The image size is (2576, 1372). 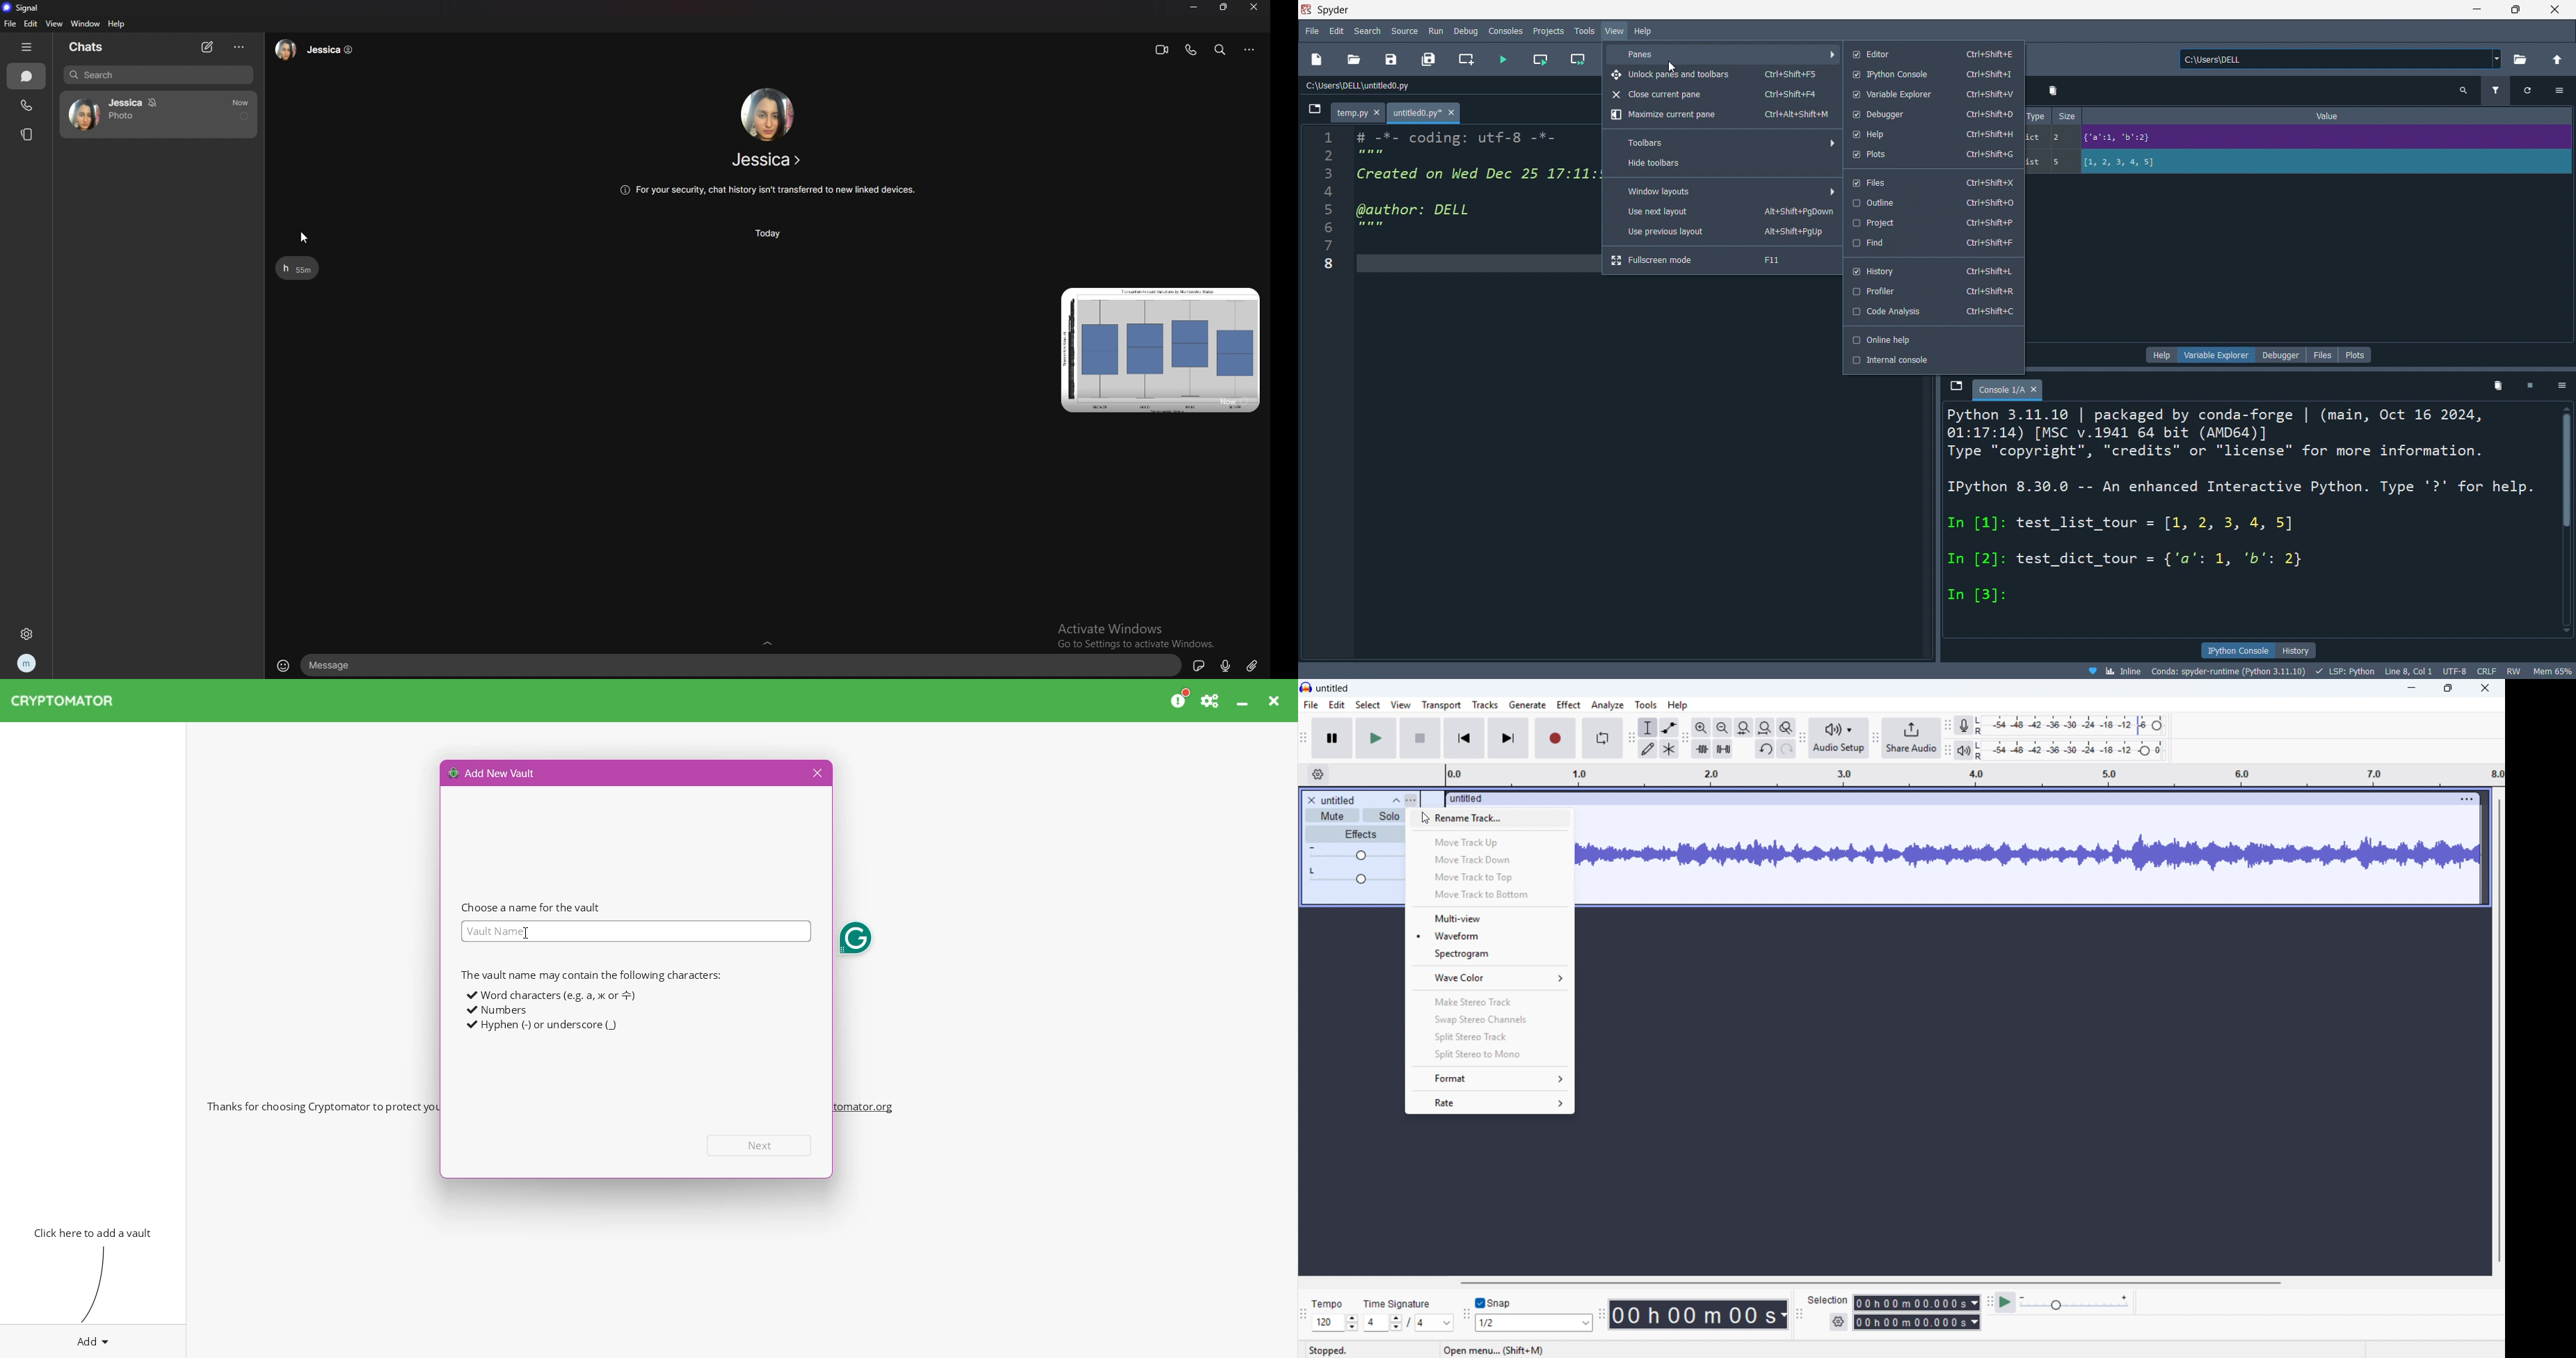 I want to click on vertical scrollbar, so click(x=2564, y=519).